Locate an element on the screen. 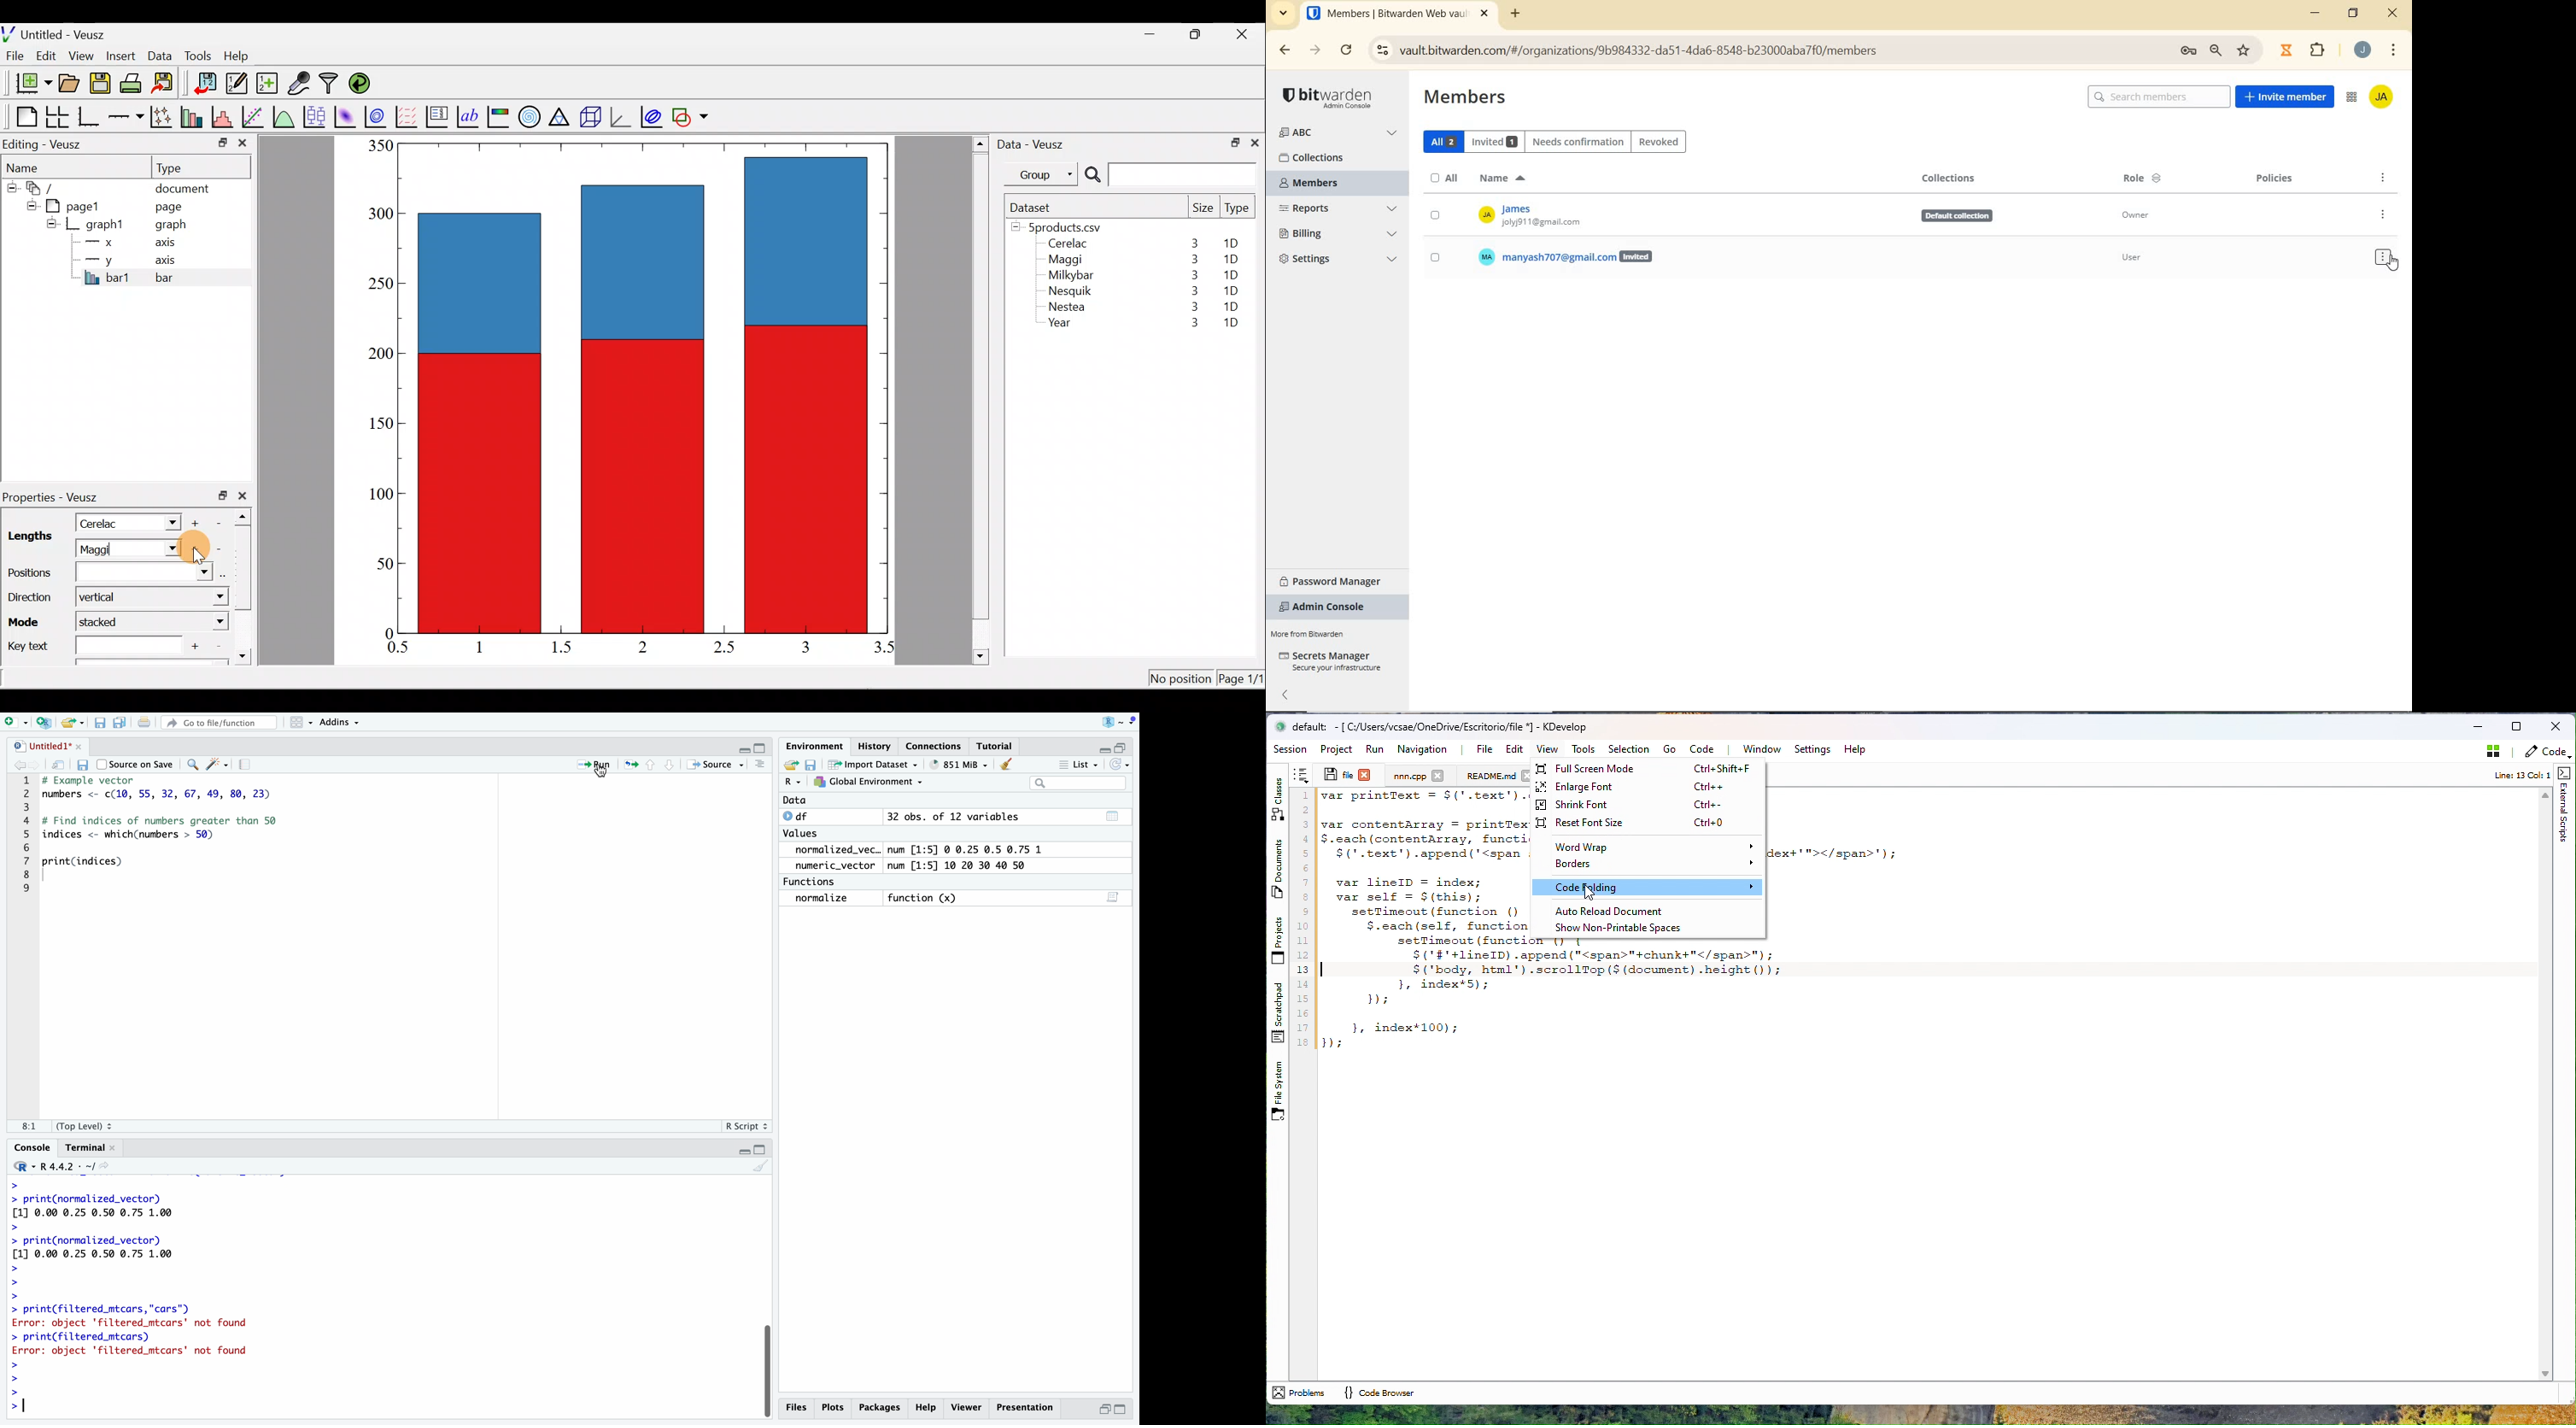 This screenshot has height=1428, width=2576. Create new dataset using ranges, parametrically, or as functions of existing datasets. is located at coordinates (268, 84).